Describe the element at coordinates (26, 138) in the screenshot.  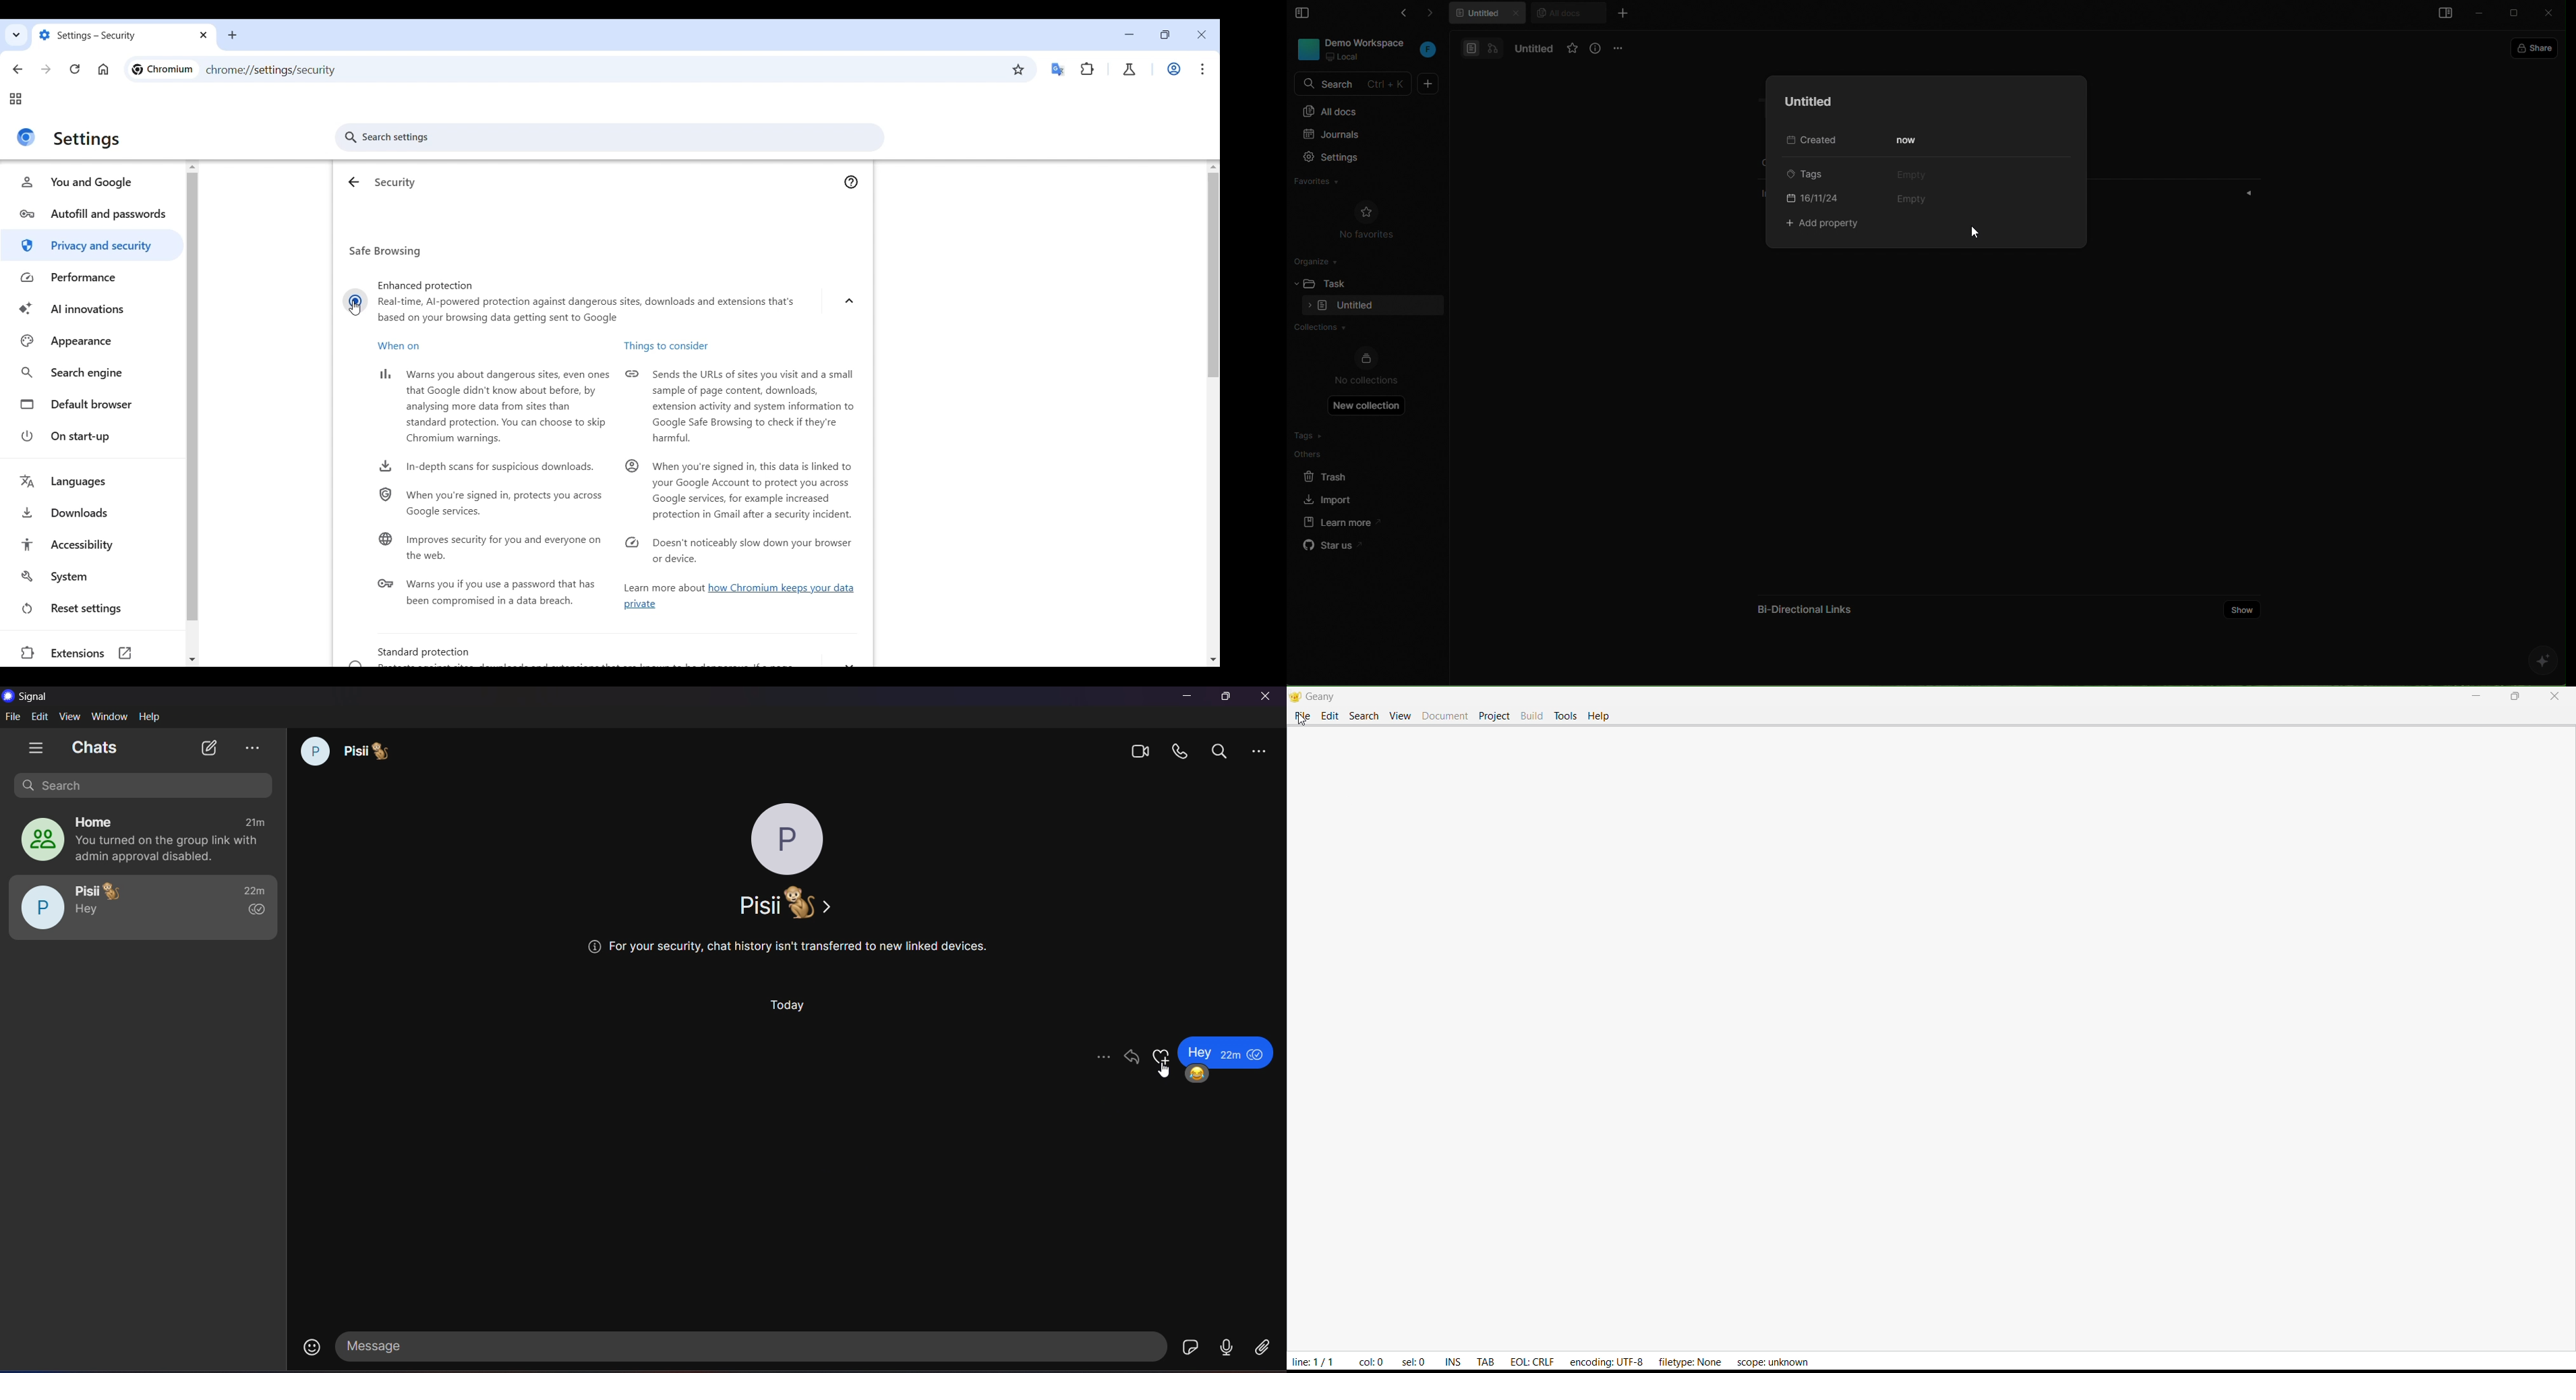
I see `Logo of current site` at that location.